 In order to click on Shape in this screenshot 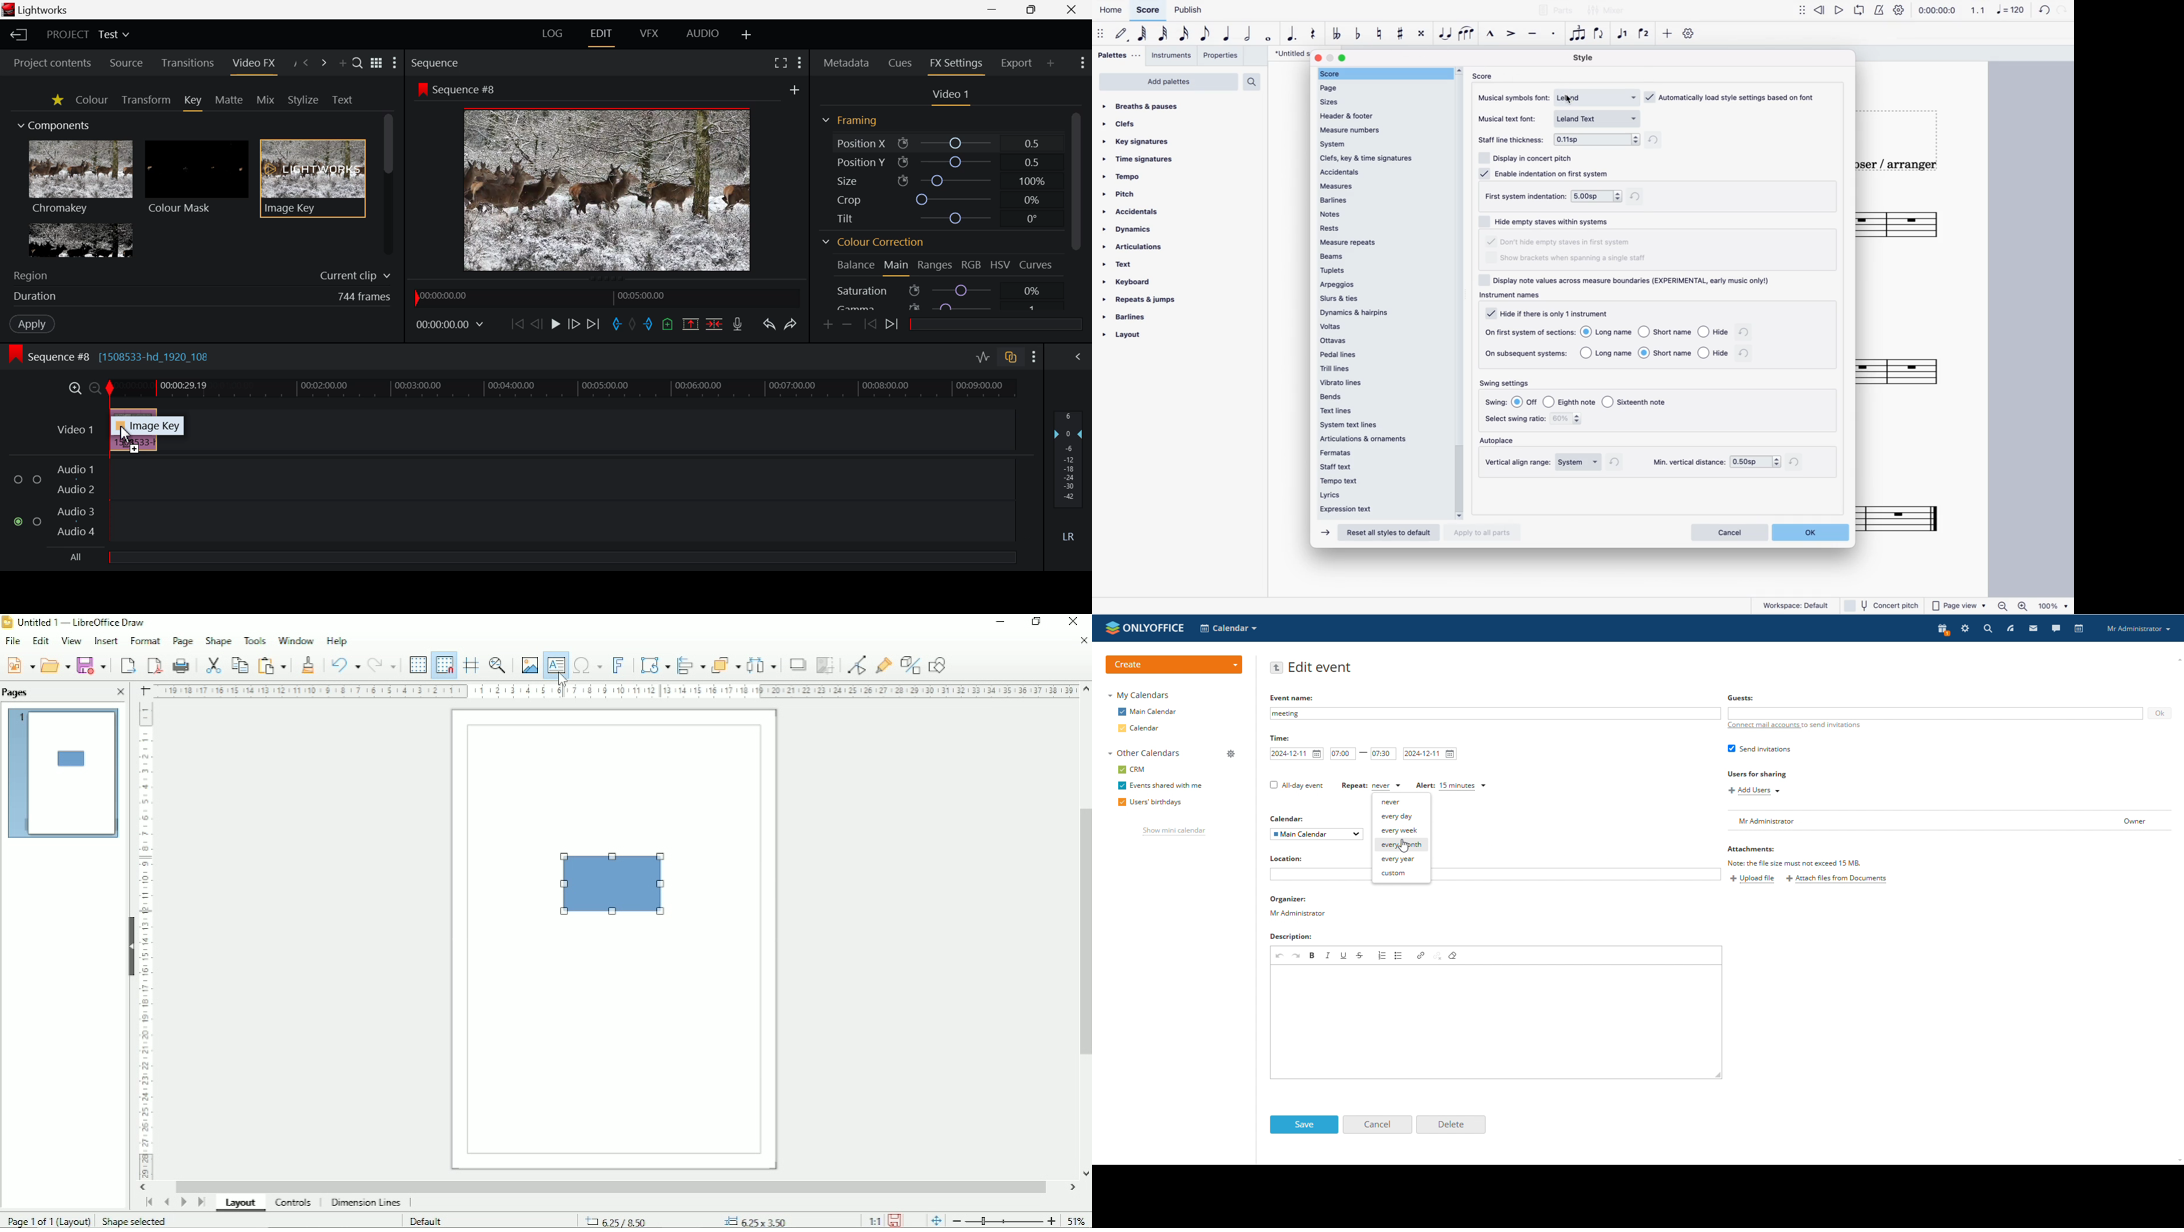, I will do `click(217, 640)`.